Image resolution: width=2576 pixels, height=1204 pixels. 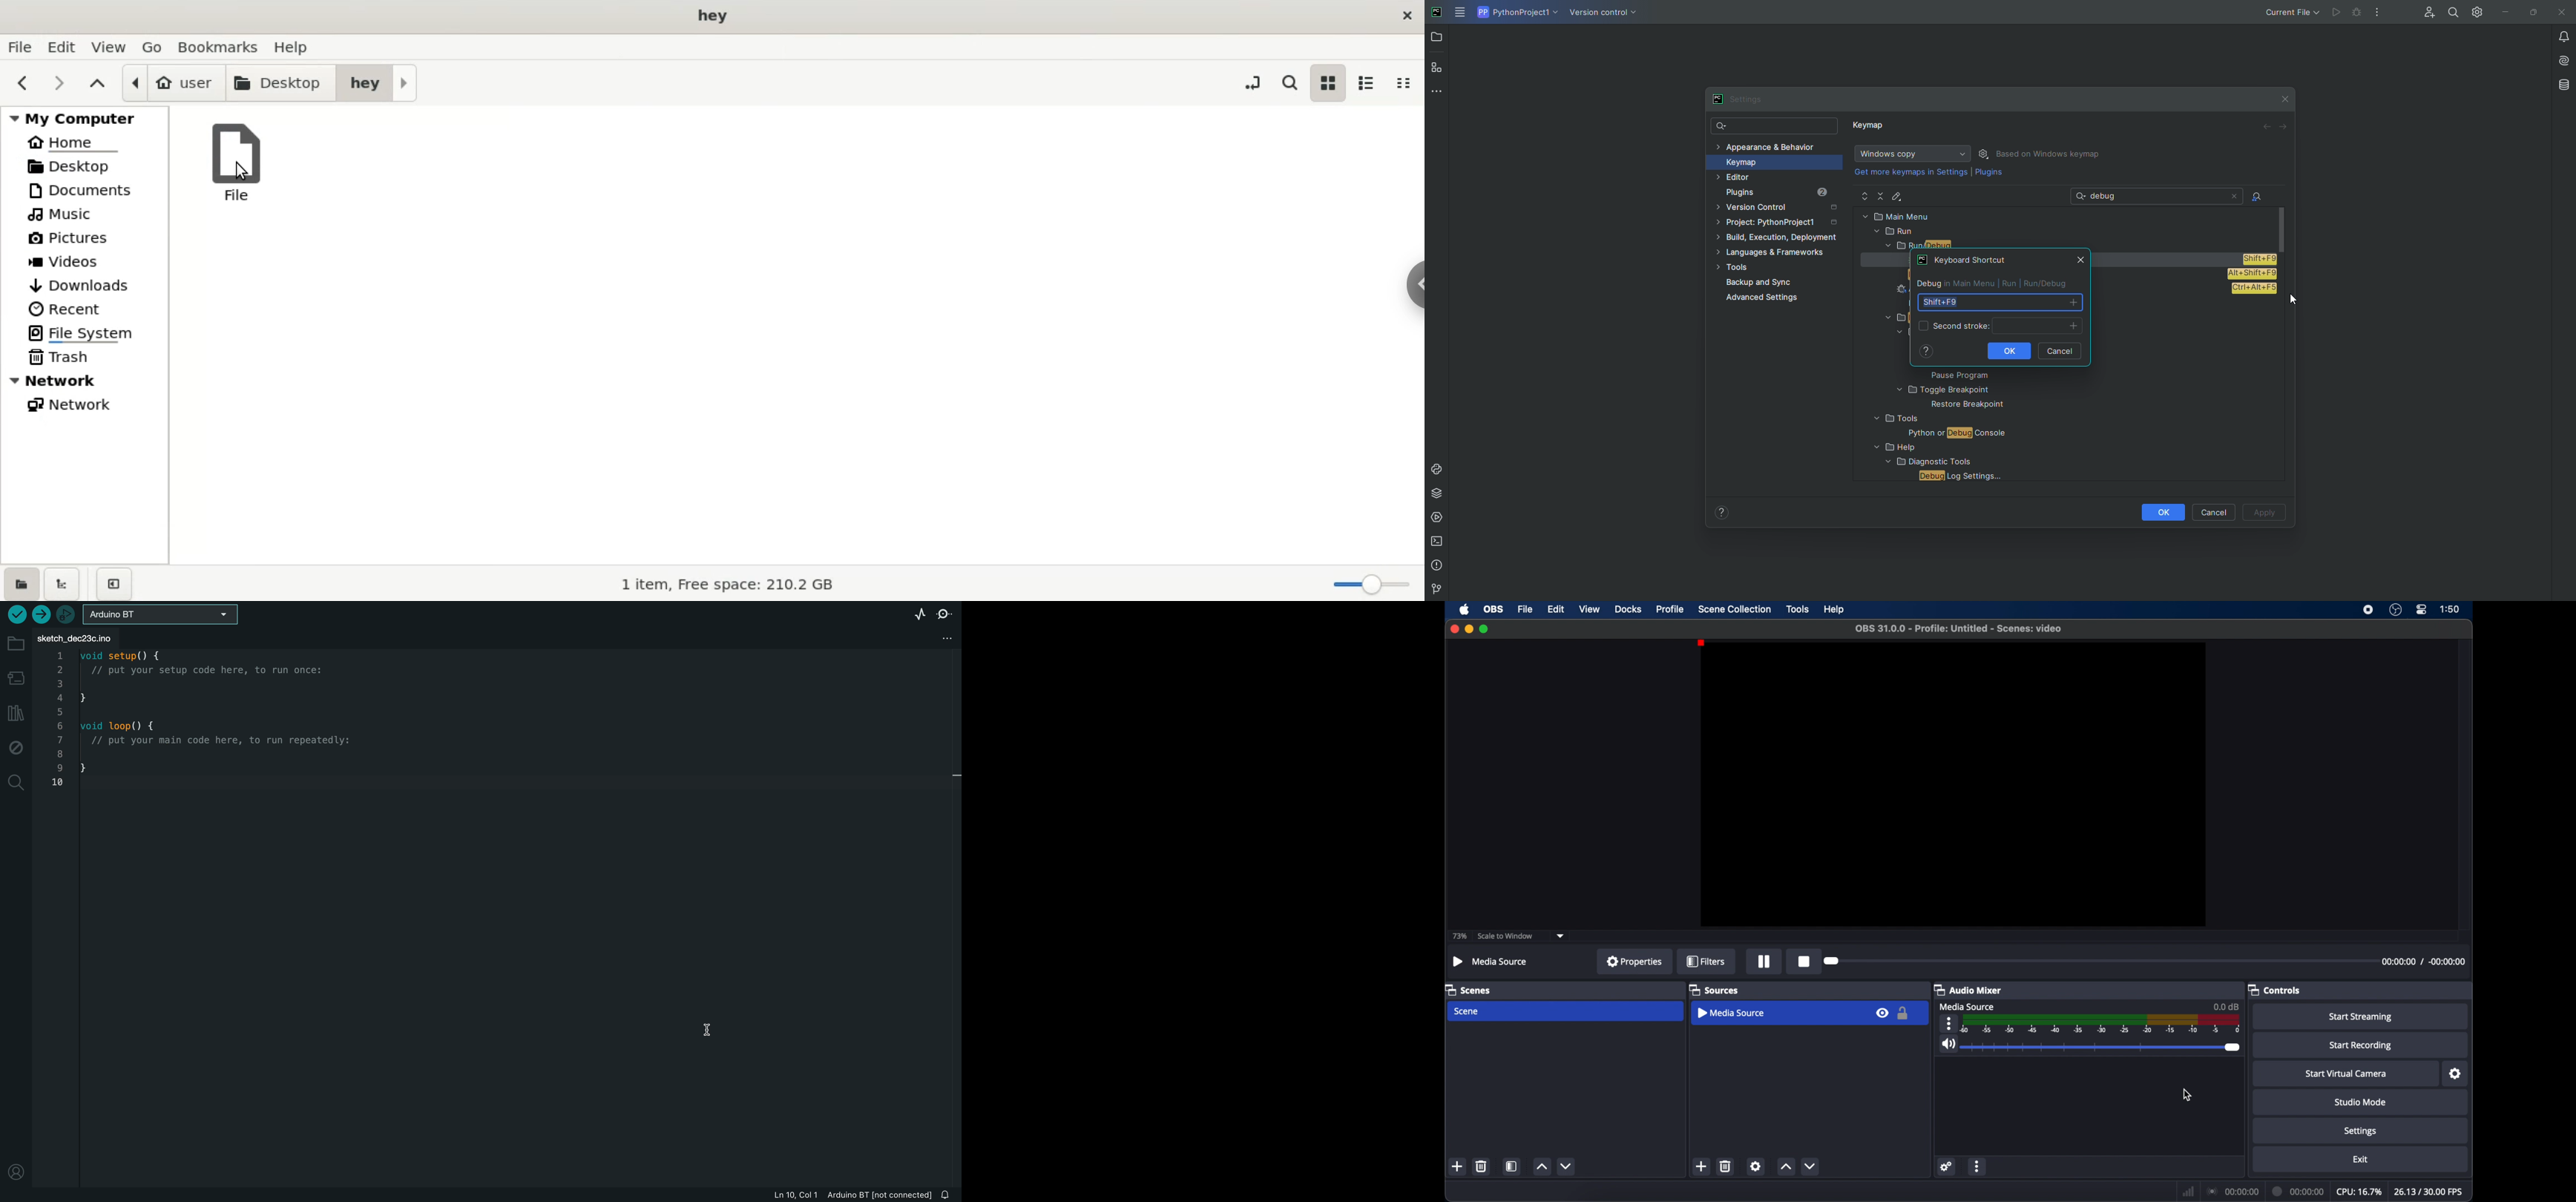 I want to click on view, so click(x=1589, y=609).